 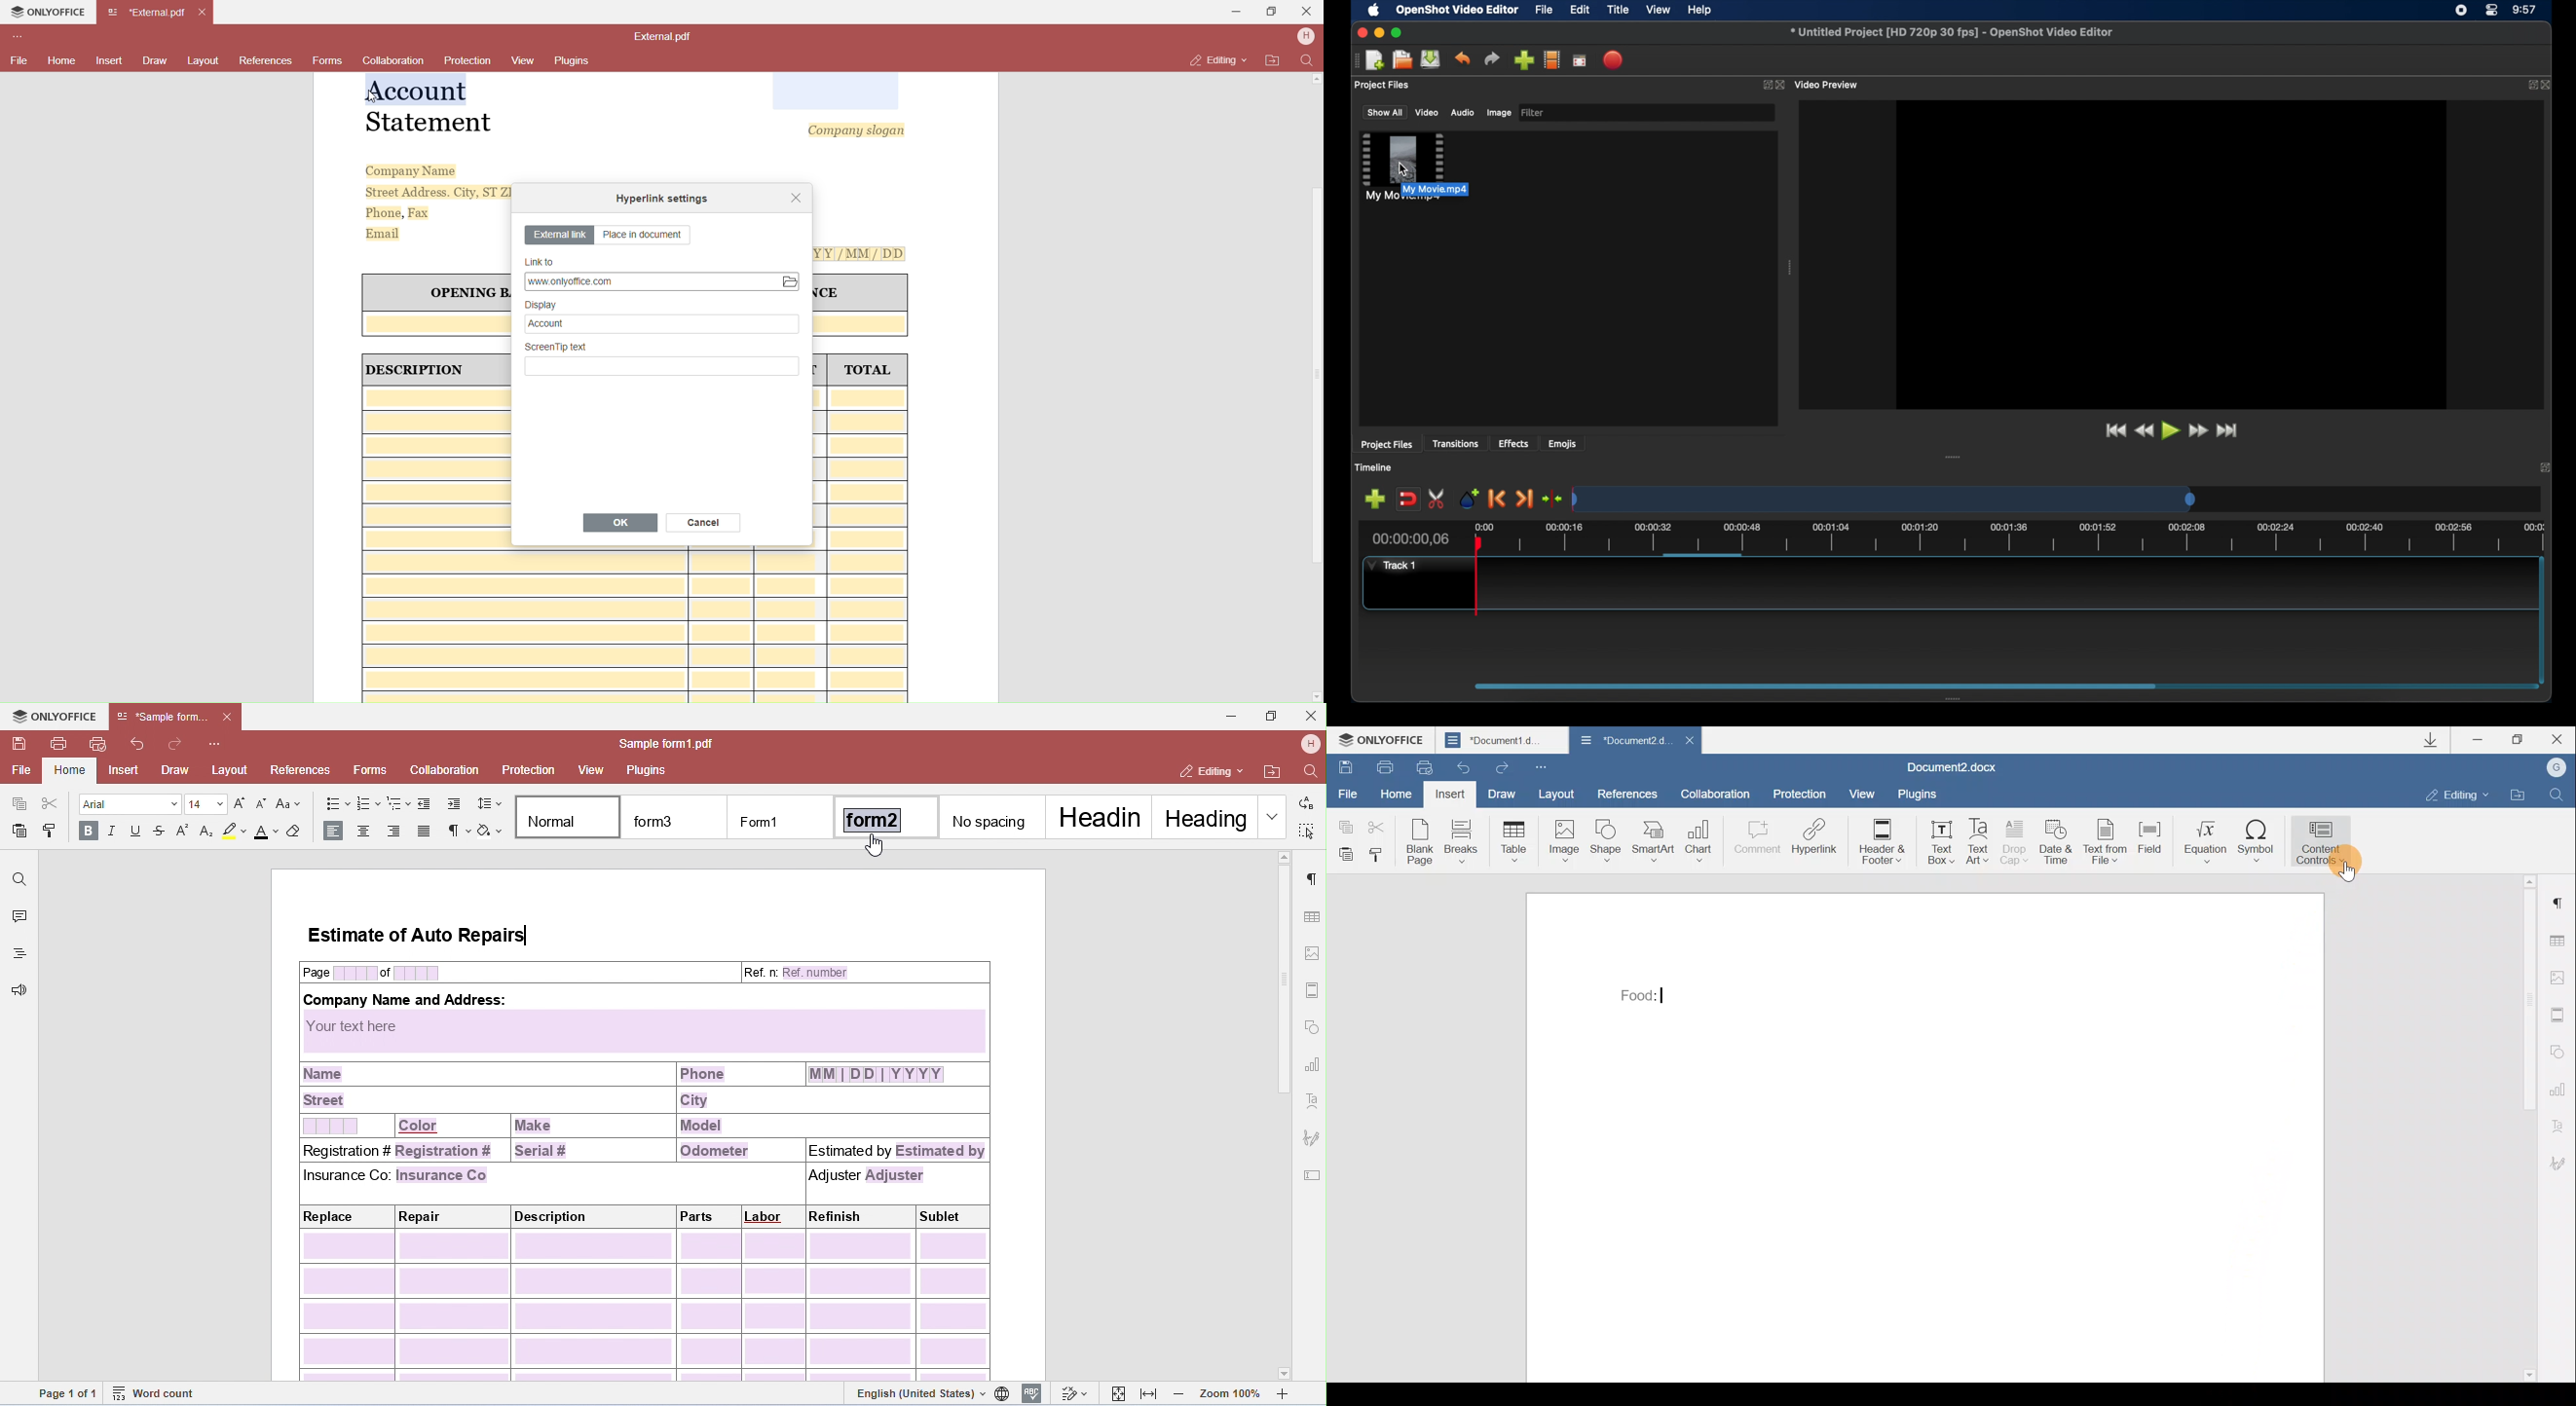 What do you see at coordinates (1608, 843) in the screenshot?
I see `Shape` at bounding box center [1608, 843].